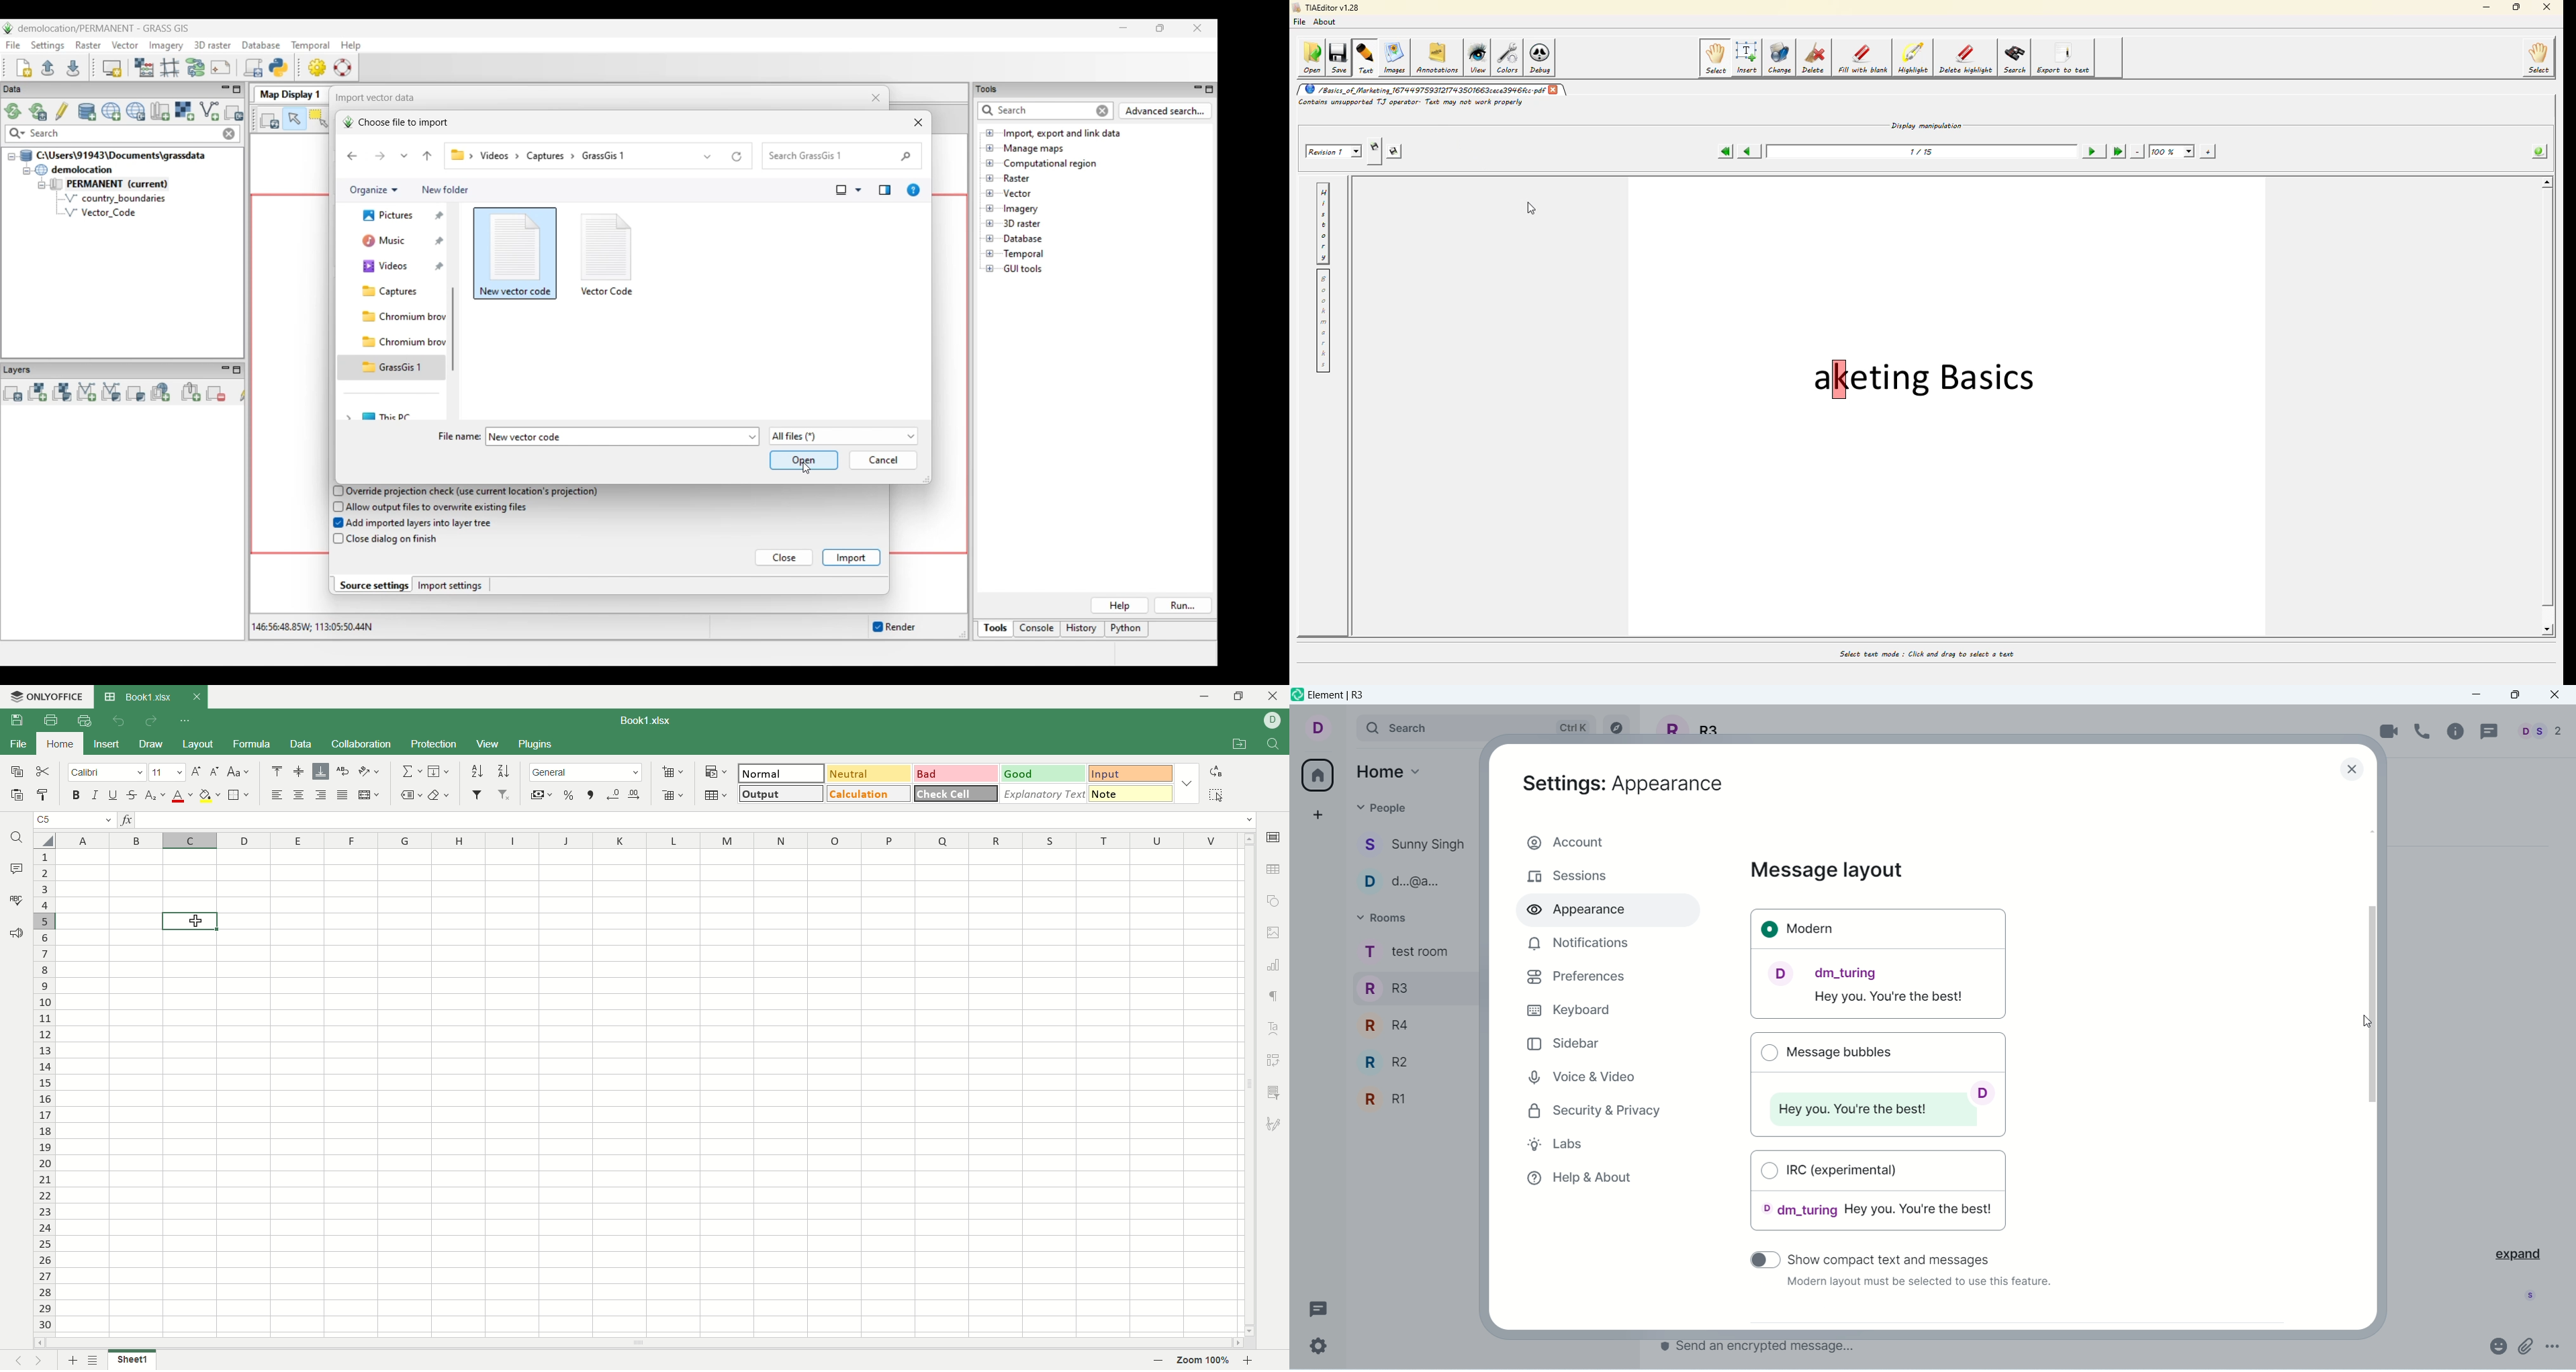 The height and width of the screenshot is (1372, 2576). What do you see at coordinates (957, 793) in the screenshot?
I see `check cell` at bounding box center [957, 793].